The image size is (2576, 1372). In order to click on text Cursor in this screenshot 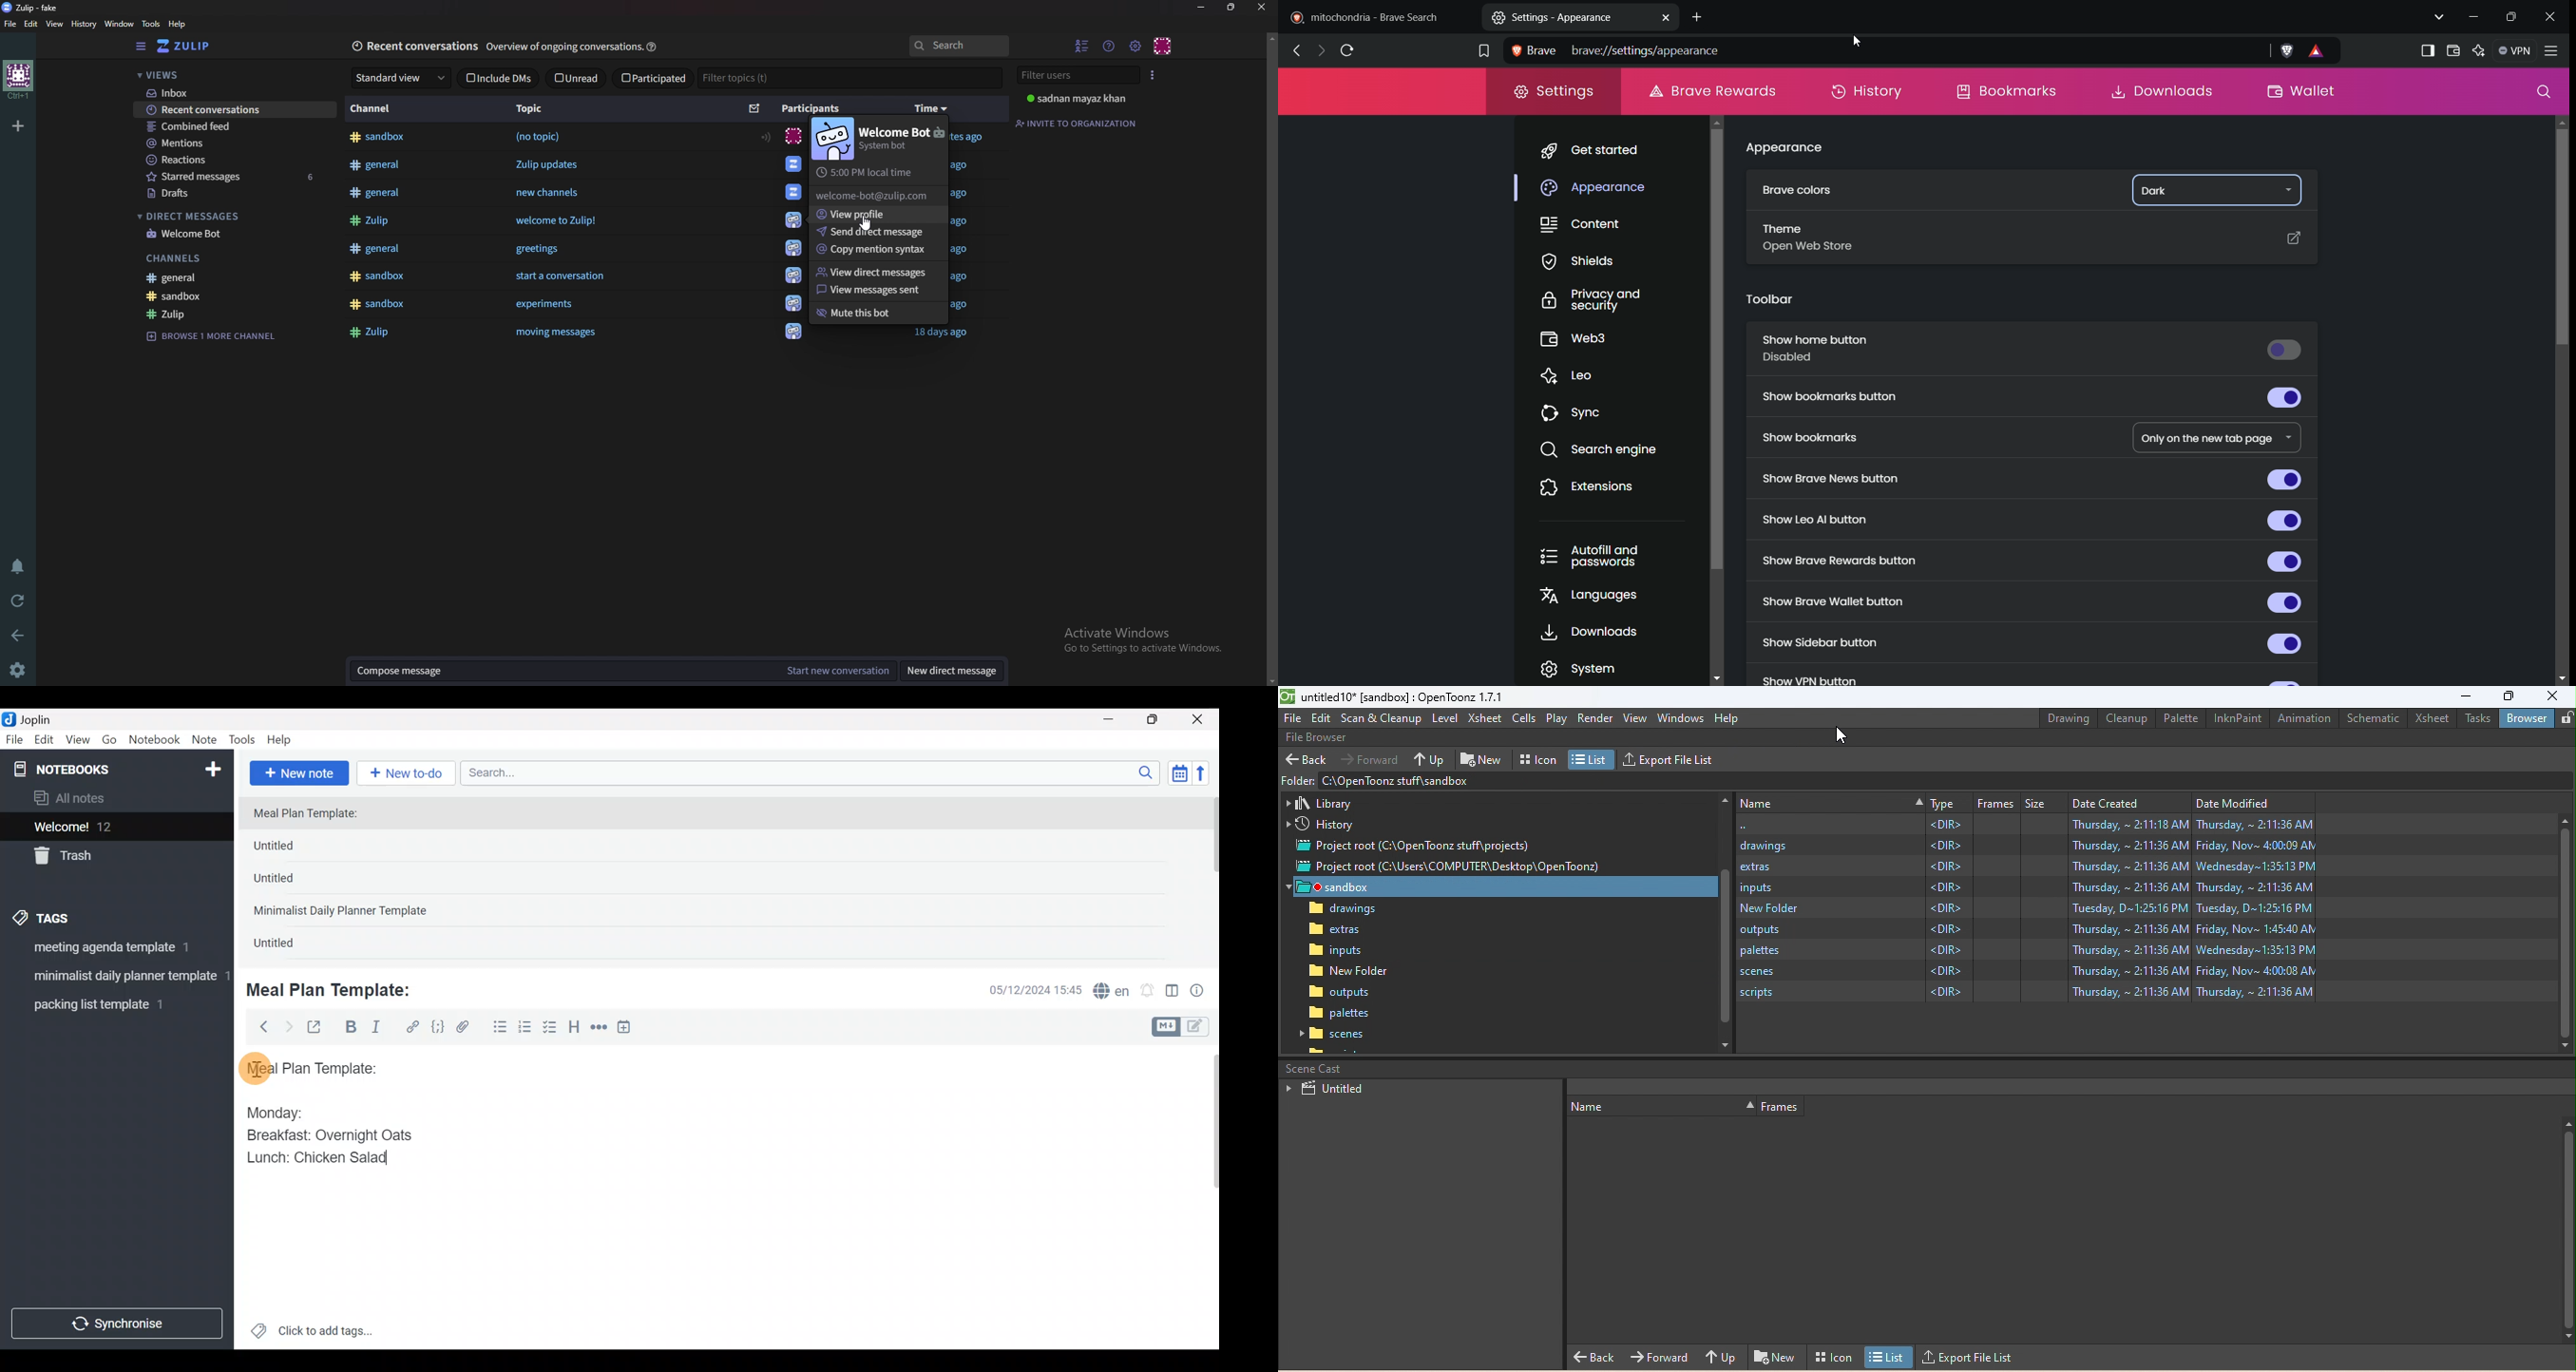, I will do `click(394, 1157)`.